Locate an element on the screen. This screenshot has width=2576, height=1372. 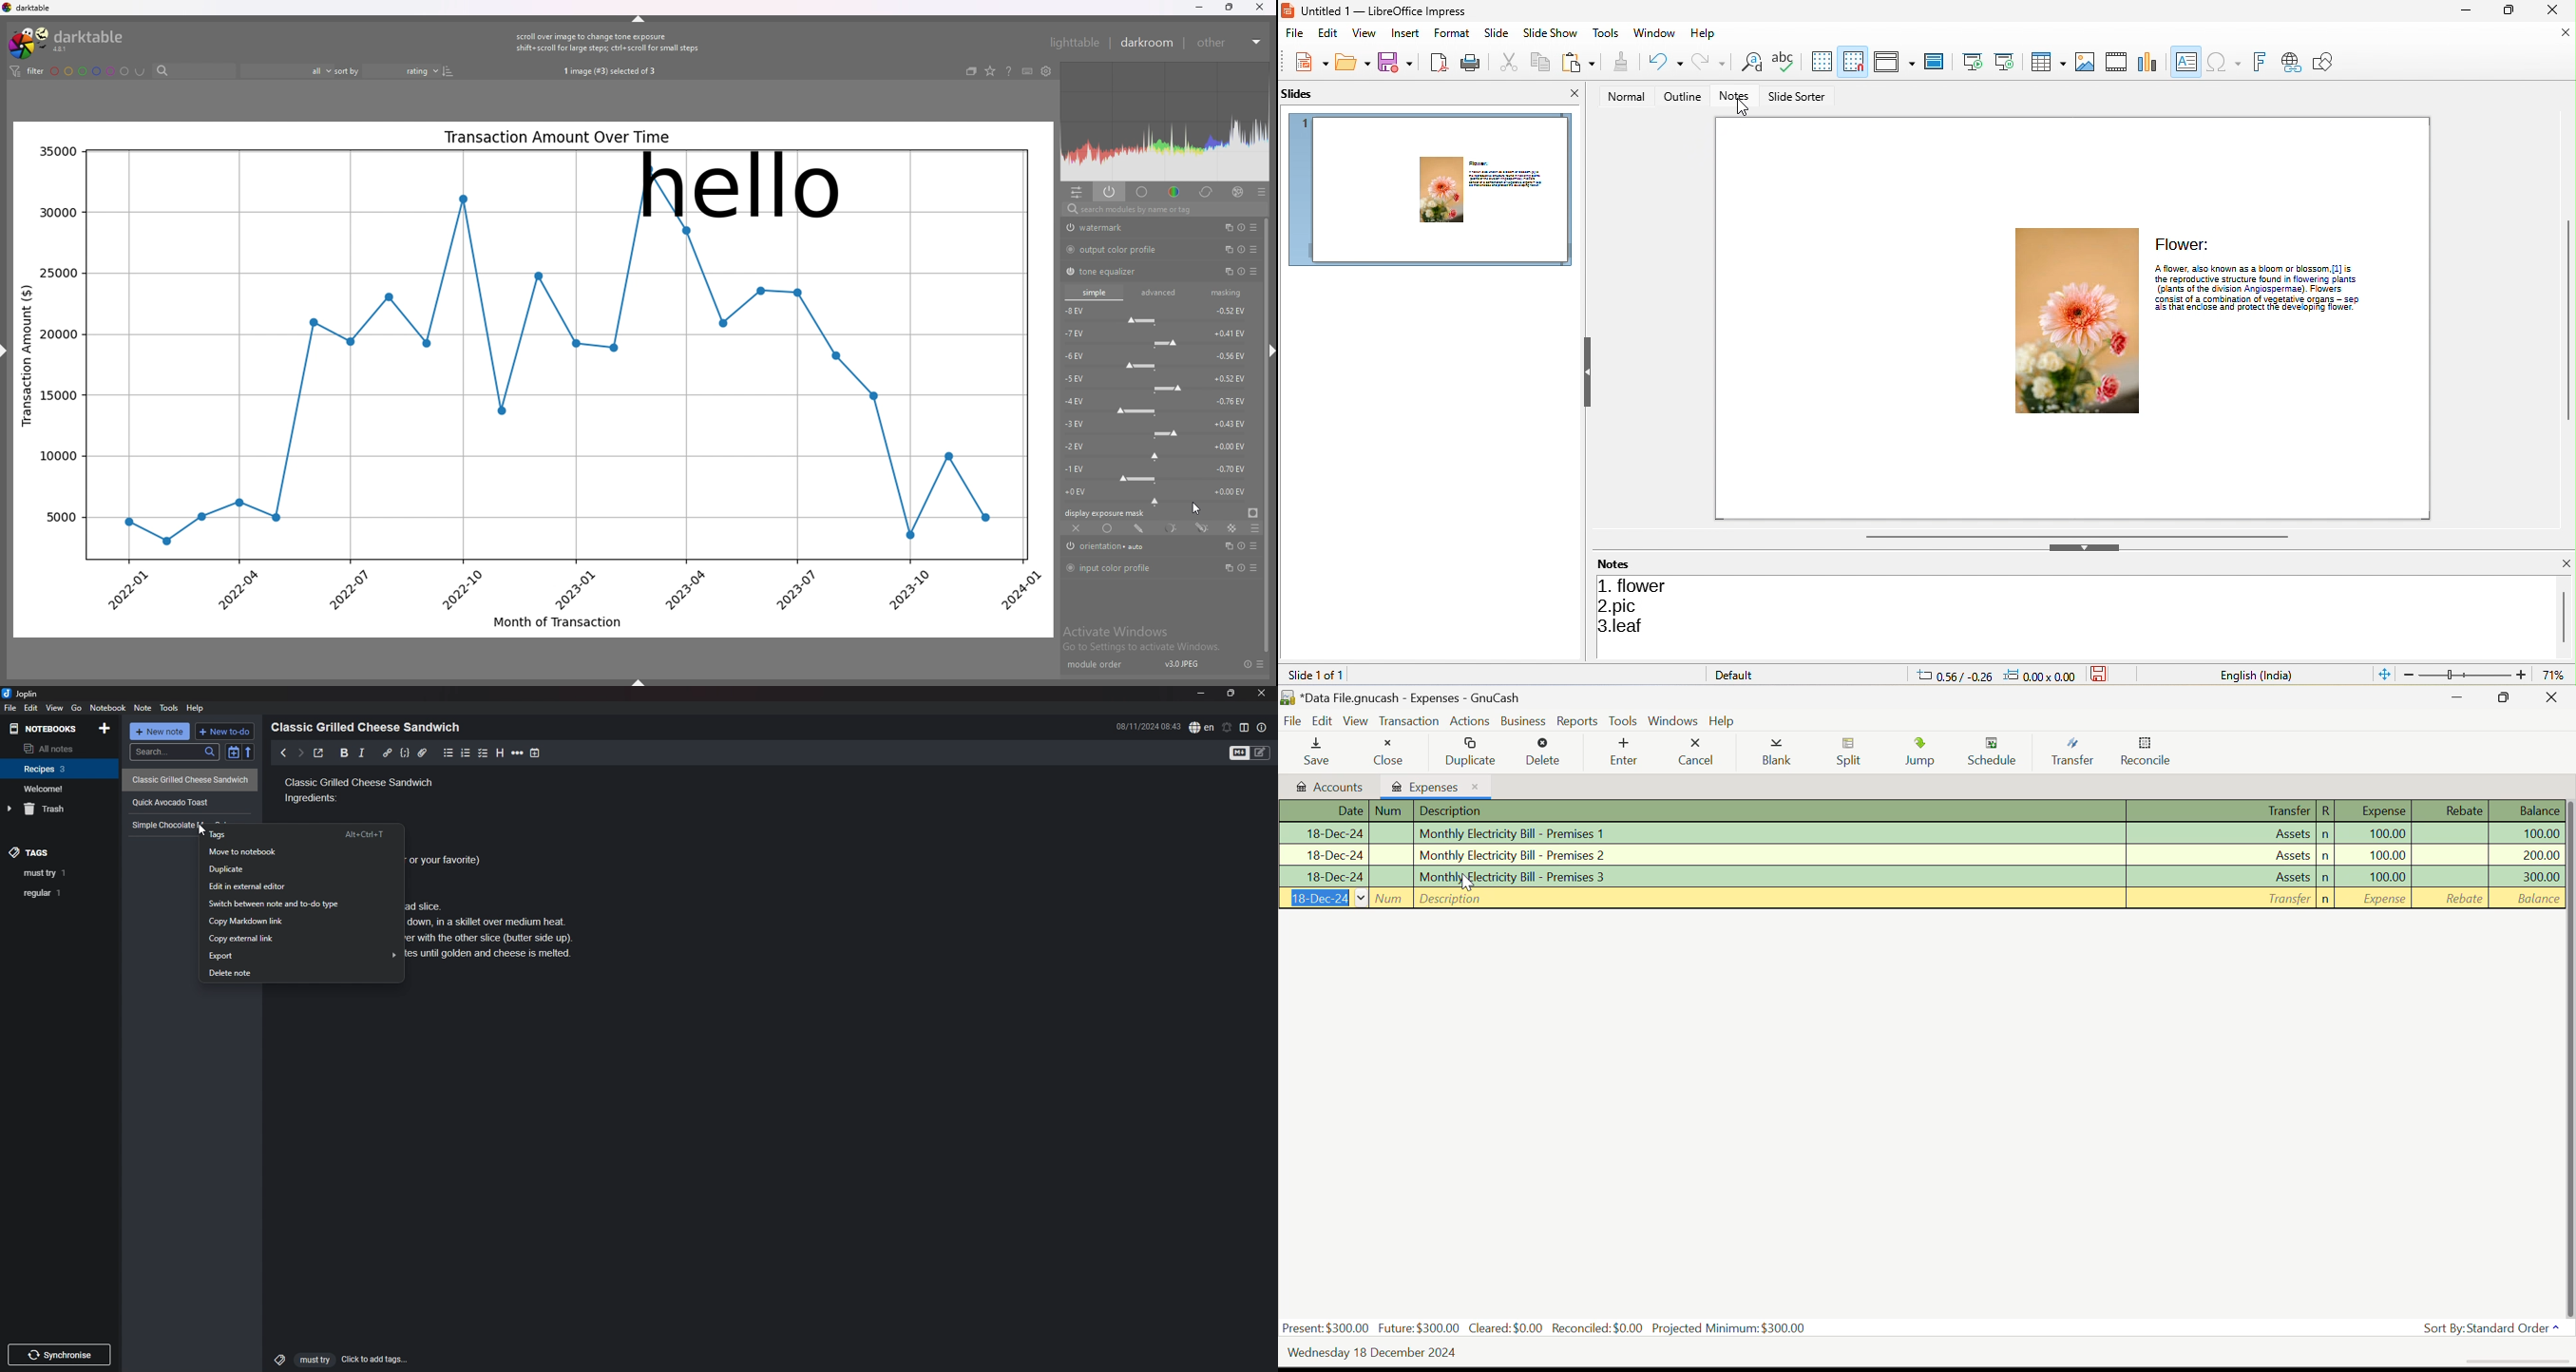
move to notebook is located at coordinates (302, 851).